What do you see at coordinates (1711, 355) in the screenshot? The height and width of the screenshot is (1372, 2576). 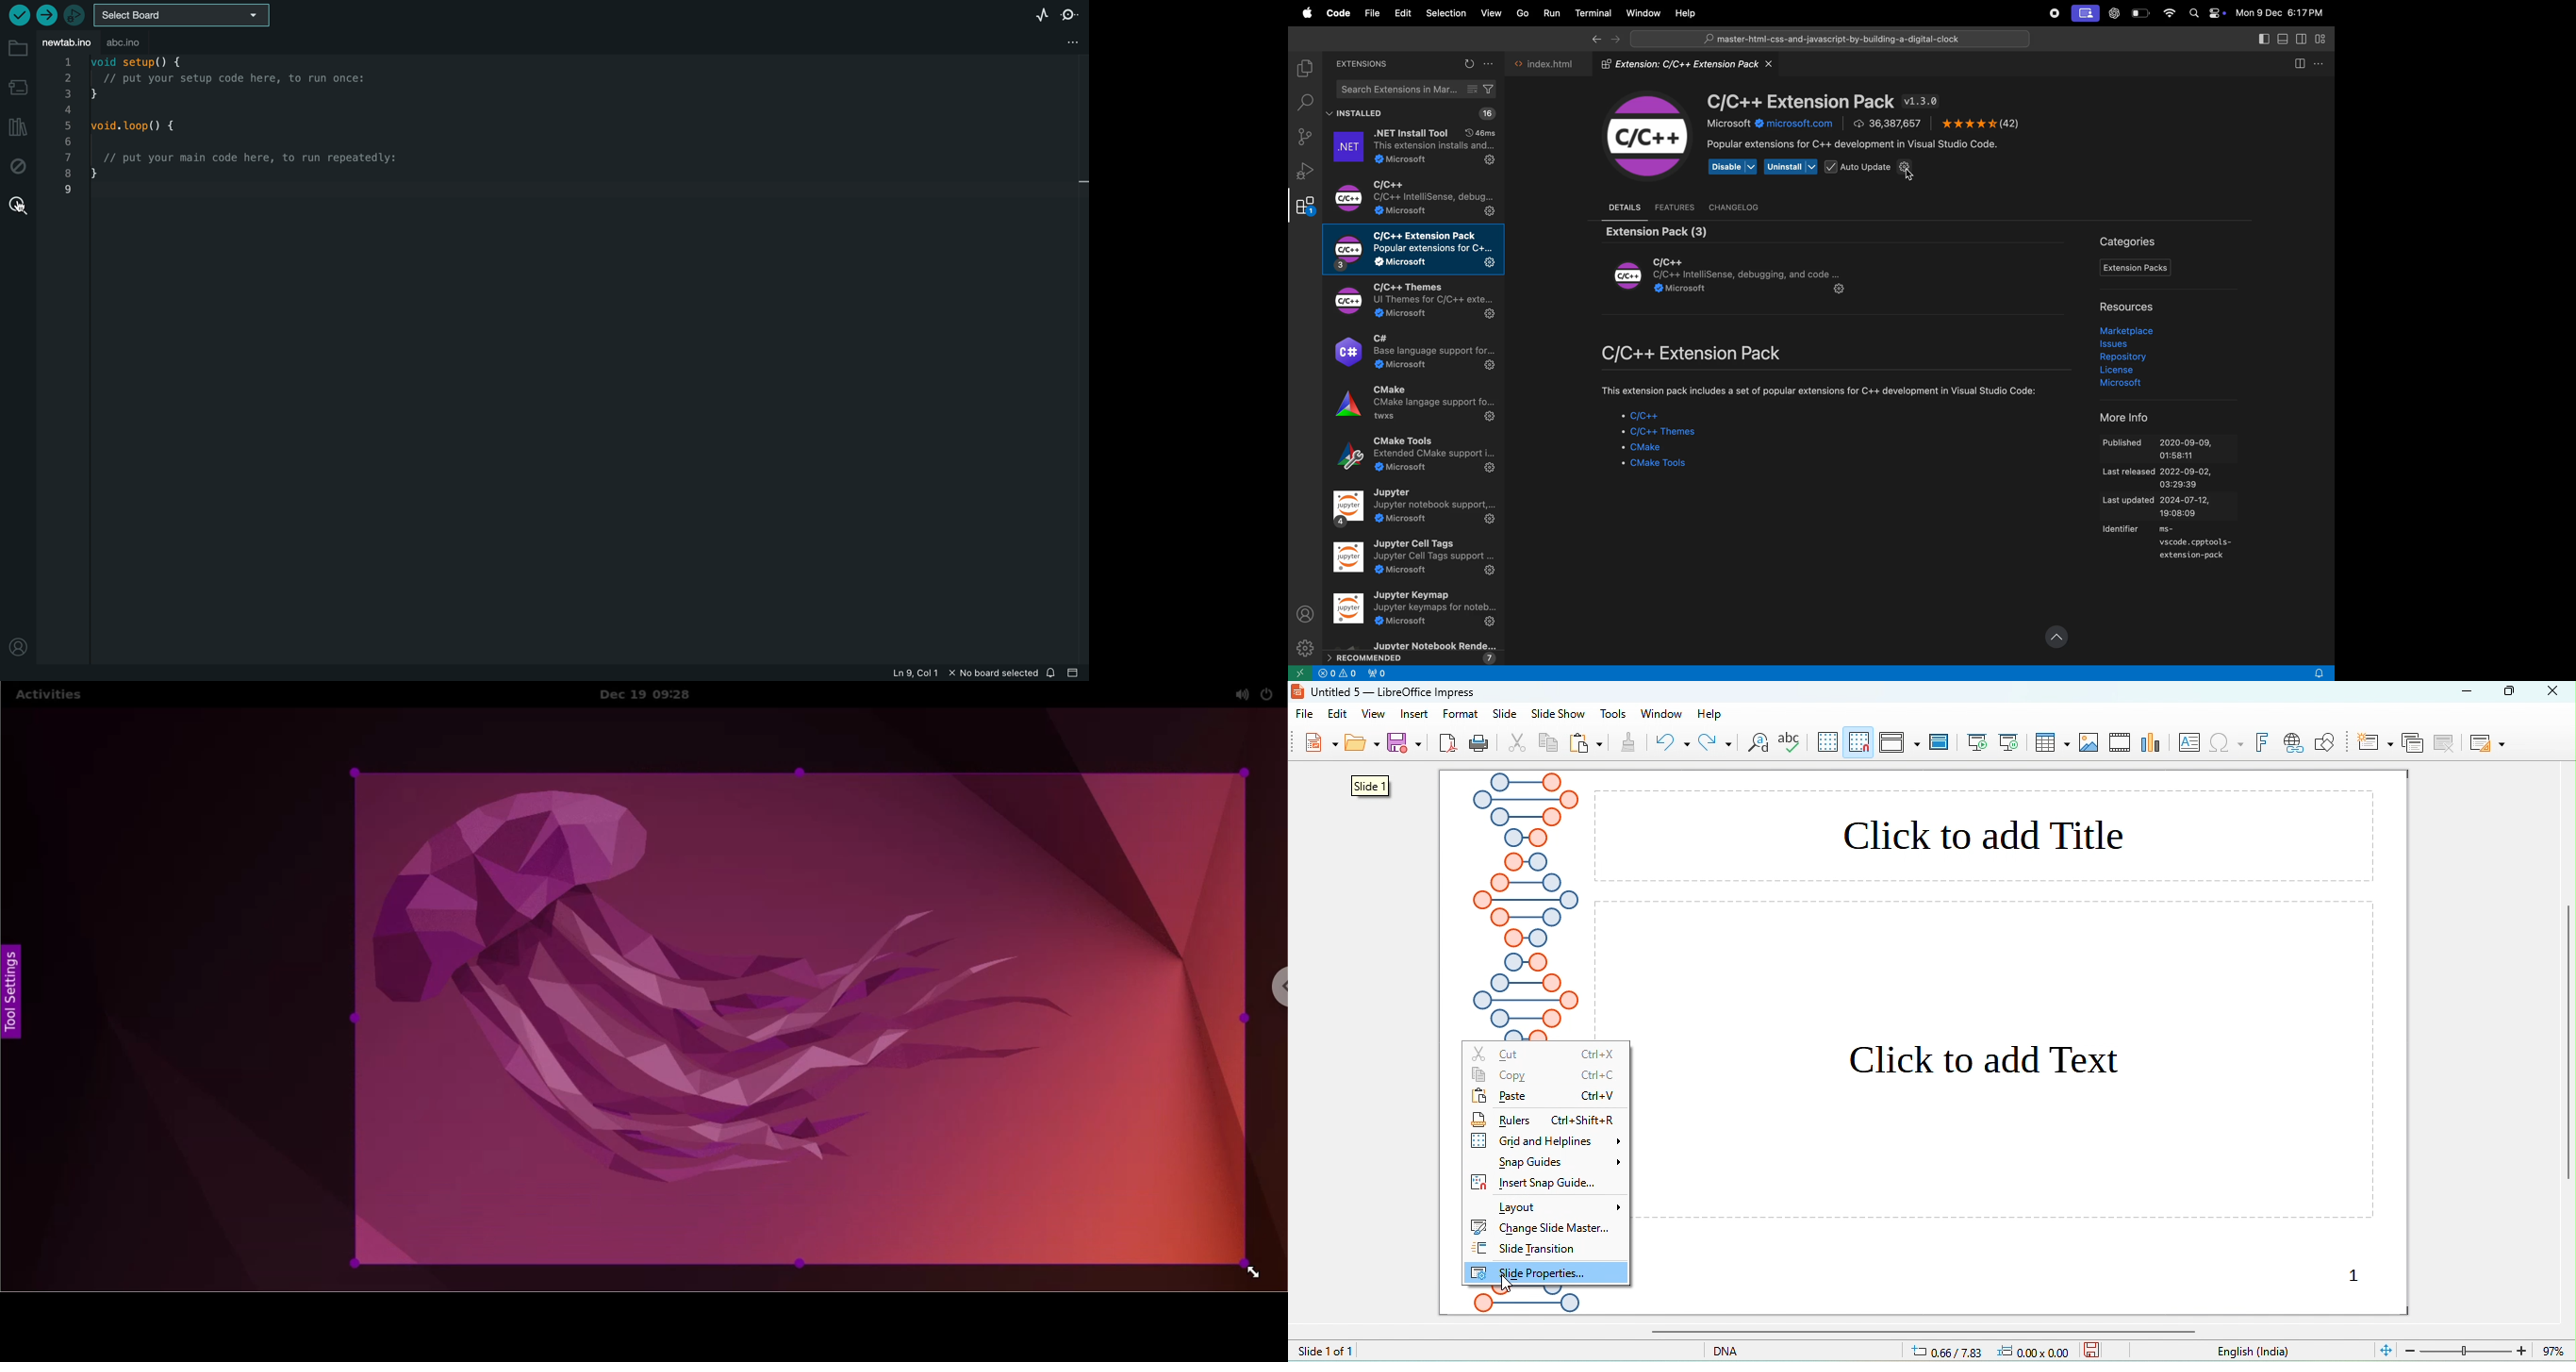 I see `C/c++ extensions` at bounding box center [1711, 355].